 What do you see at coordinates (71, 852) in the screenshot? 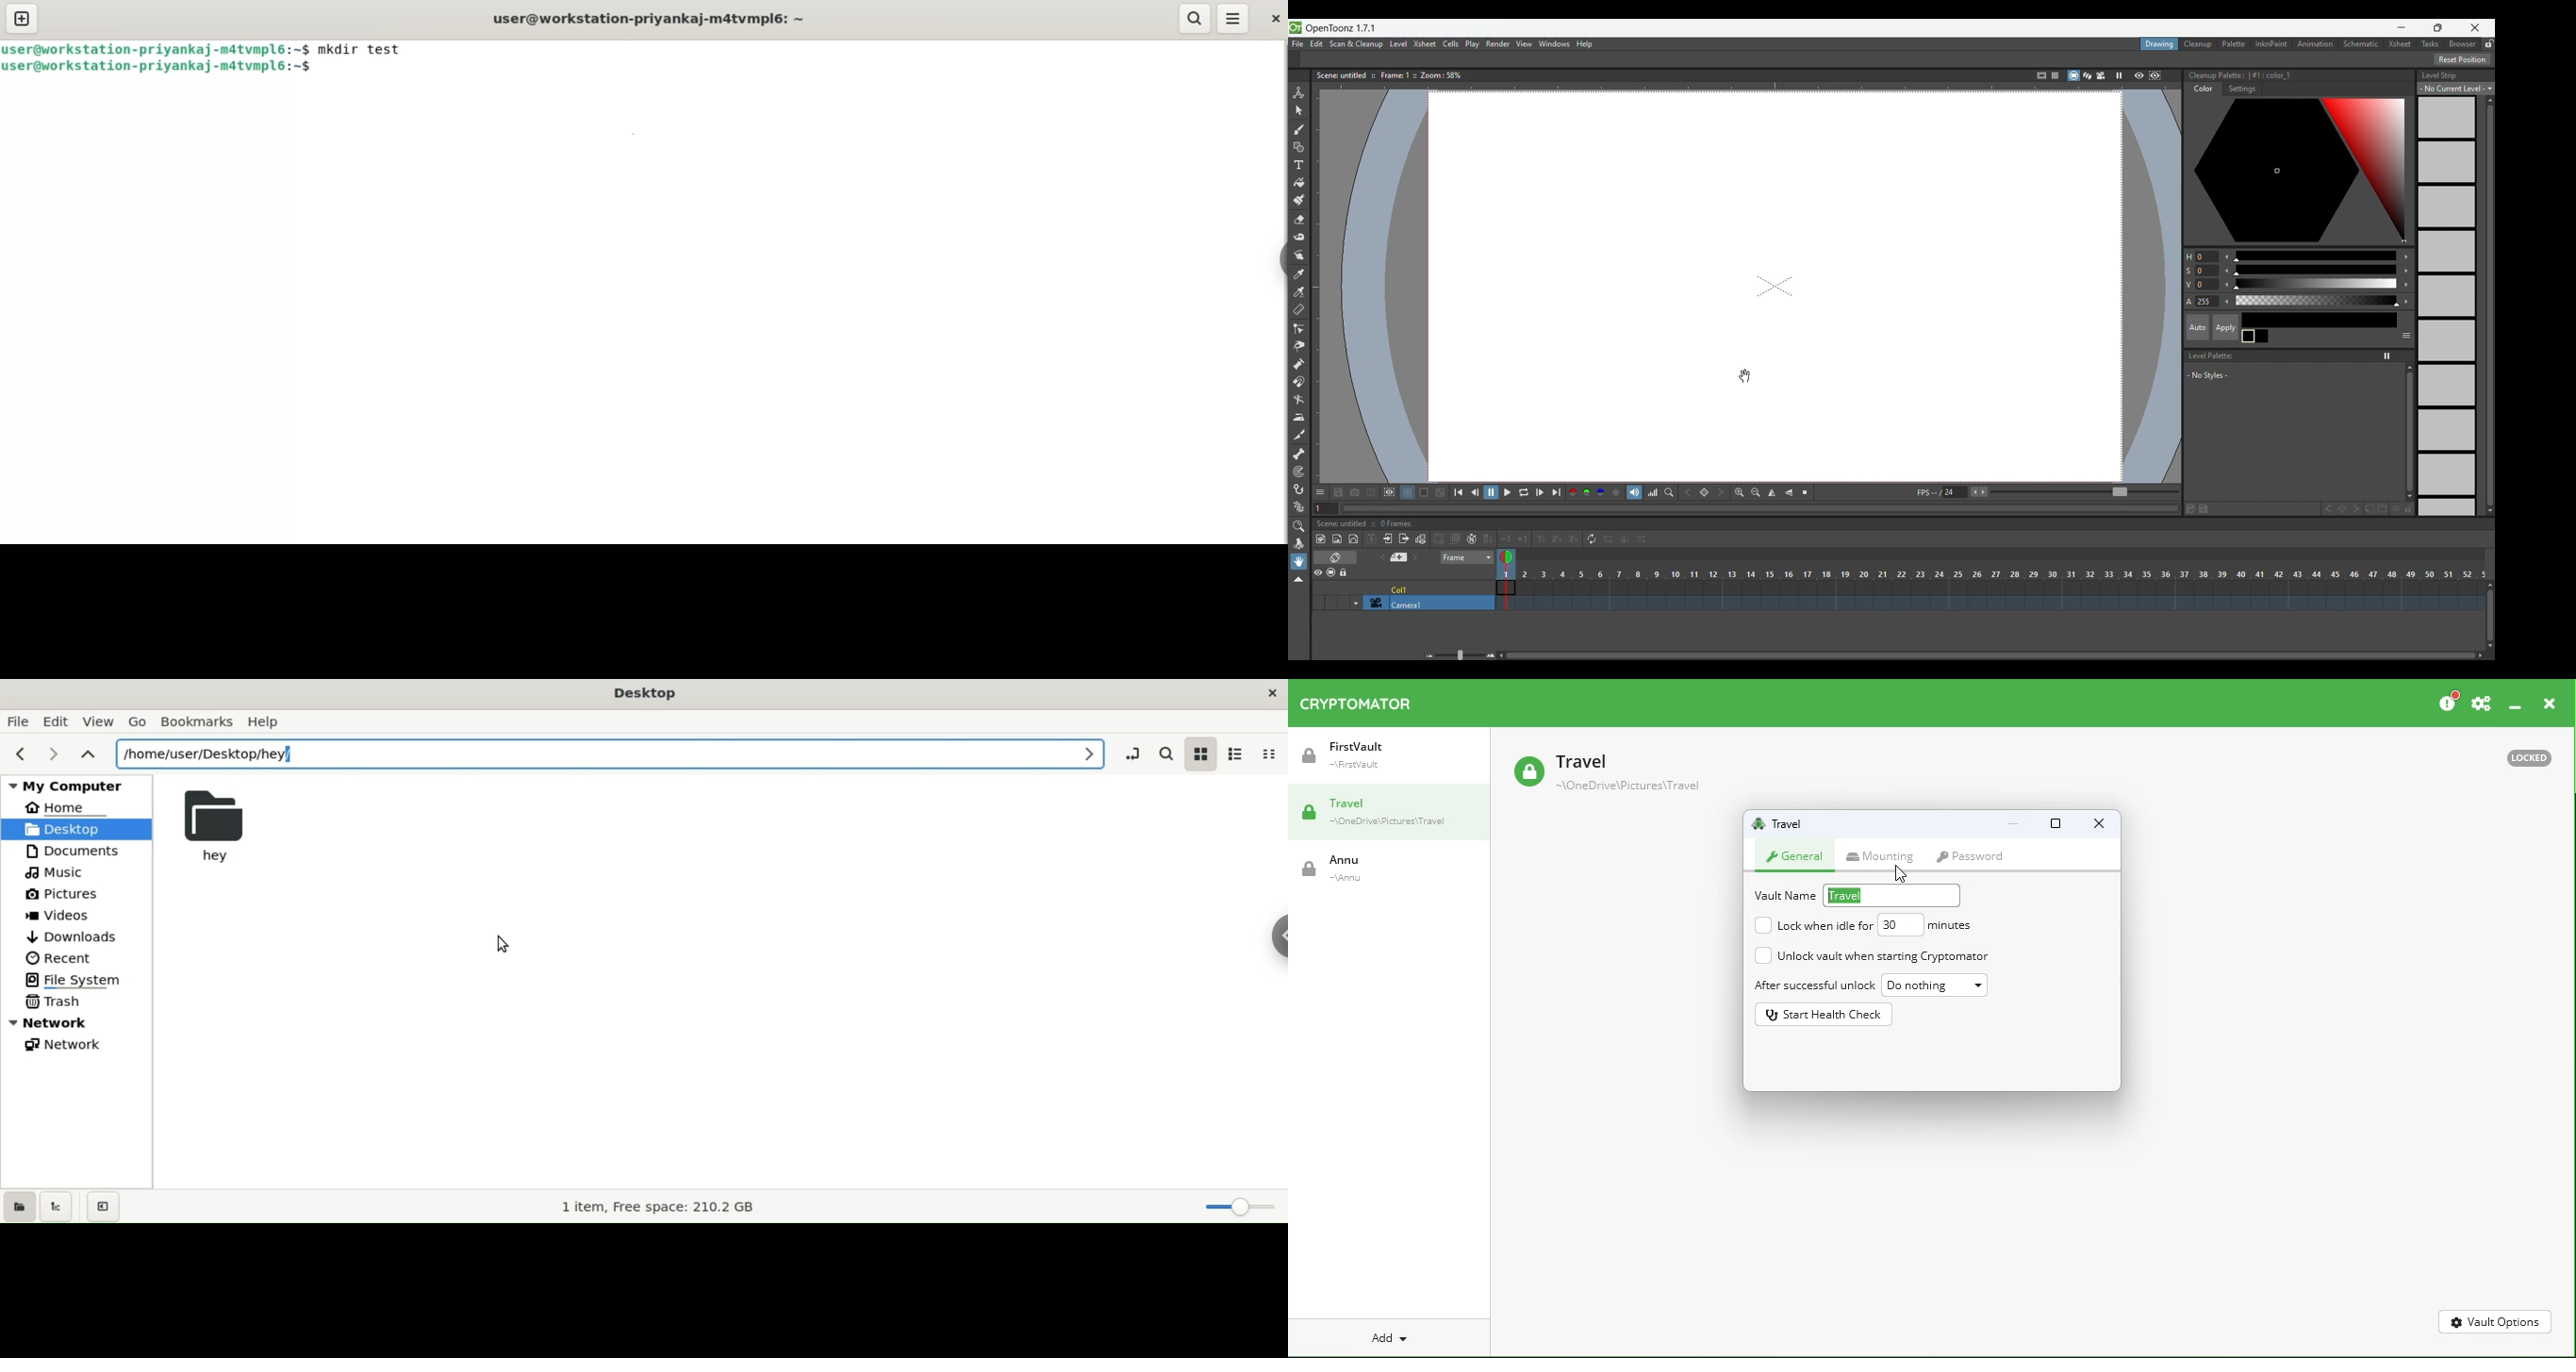
I see `documents` at bounding box center [71, 852].